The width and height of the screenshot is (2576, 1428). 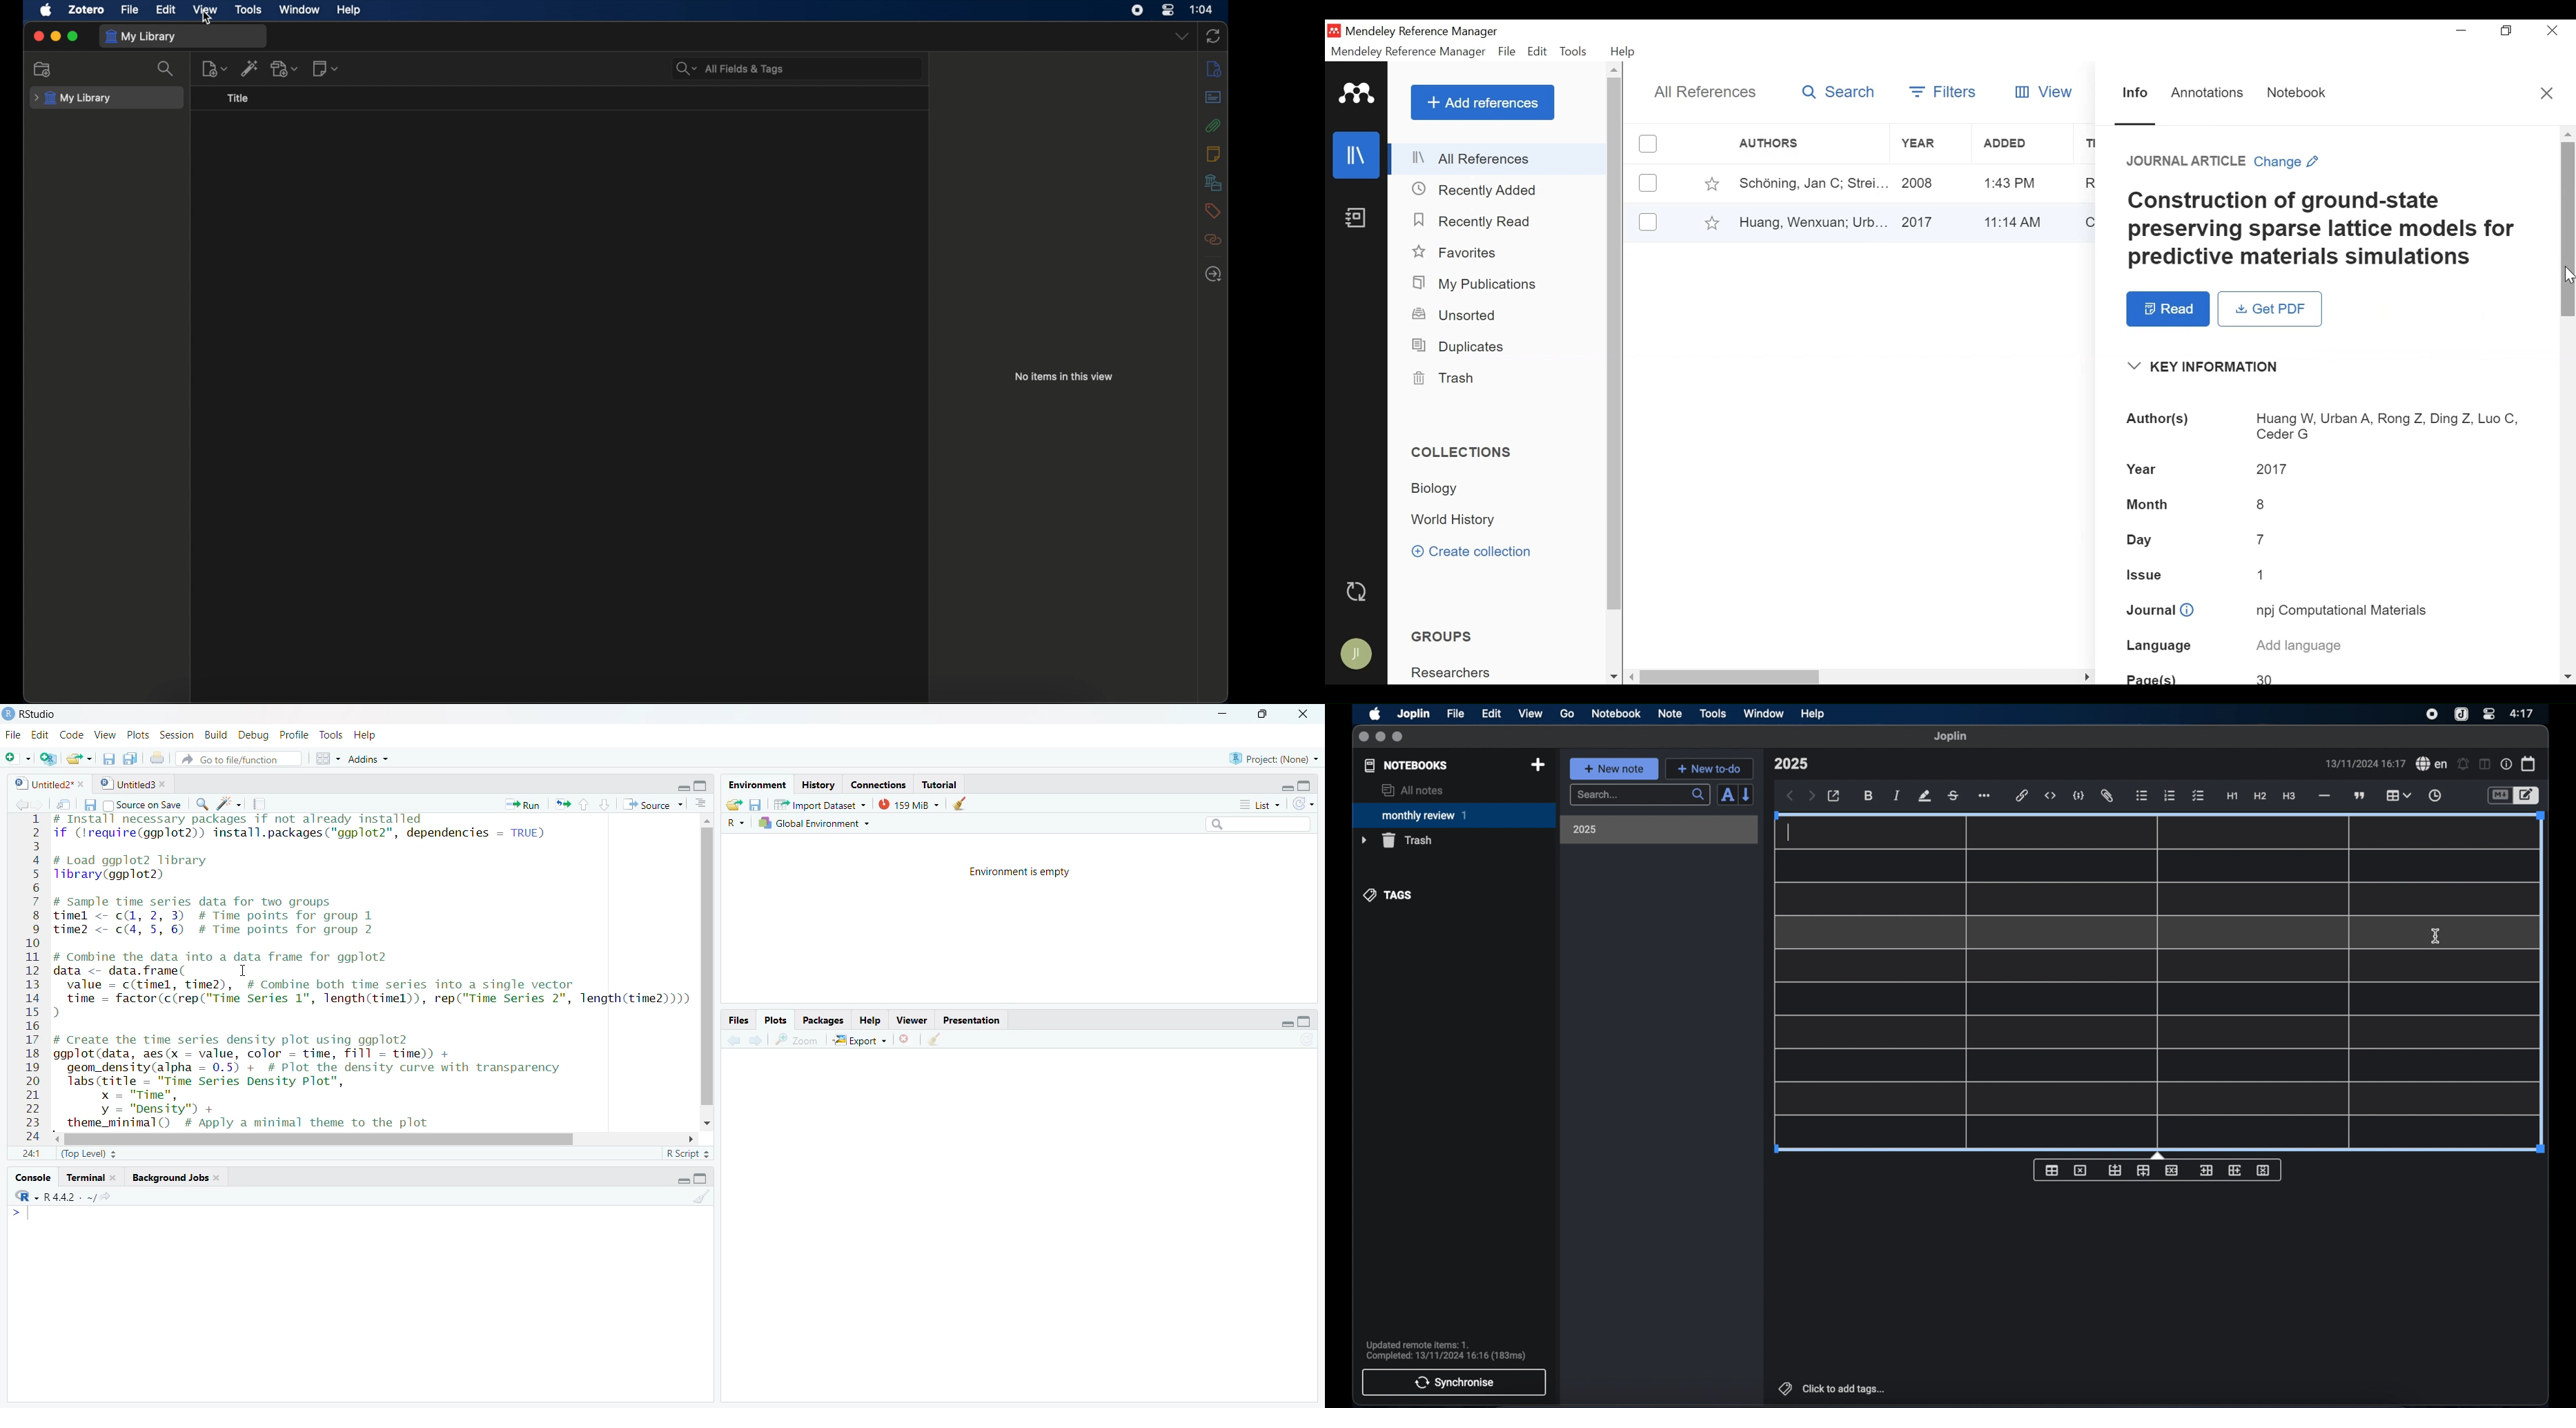 I want to click on control center, so click(x=1168, y=10).